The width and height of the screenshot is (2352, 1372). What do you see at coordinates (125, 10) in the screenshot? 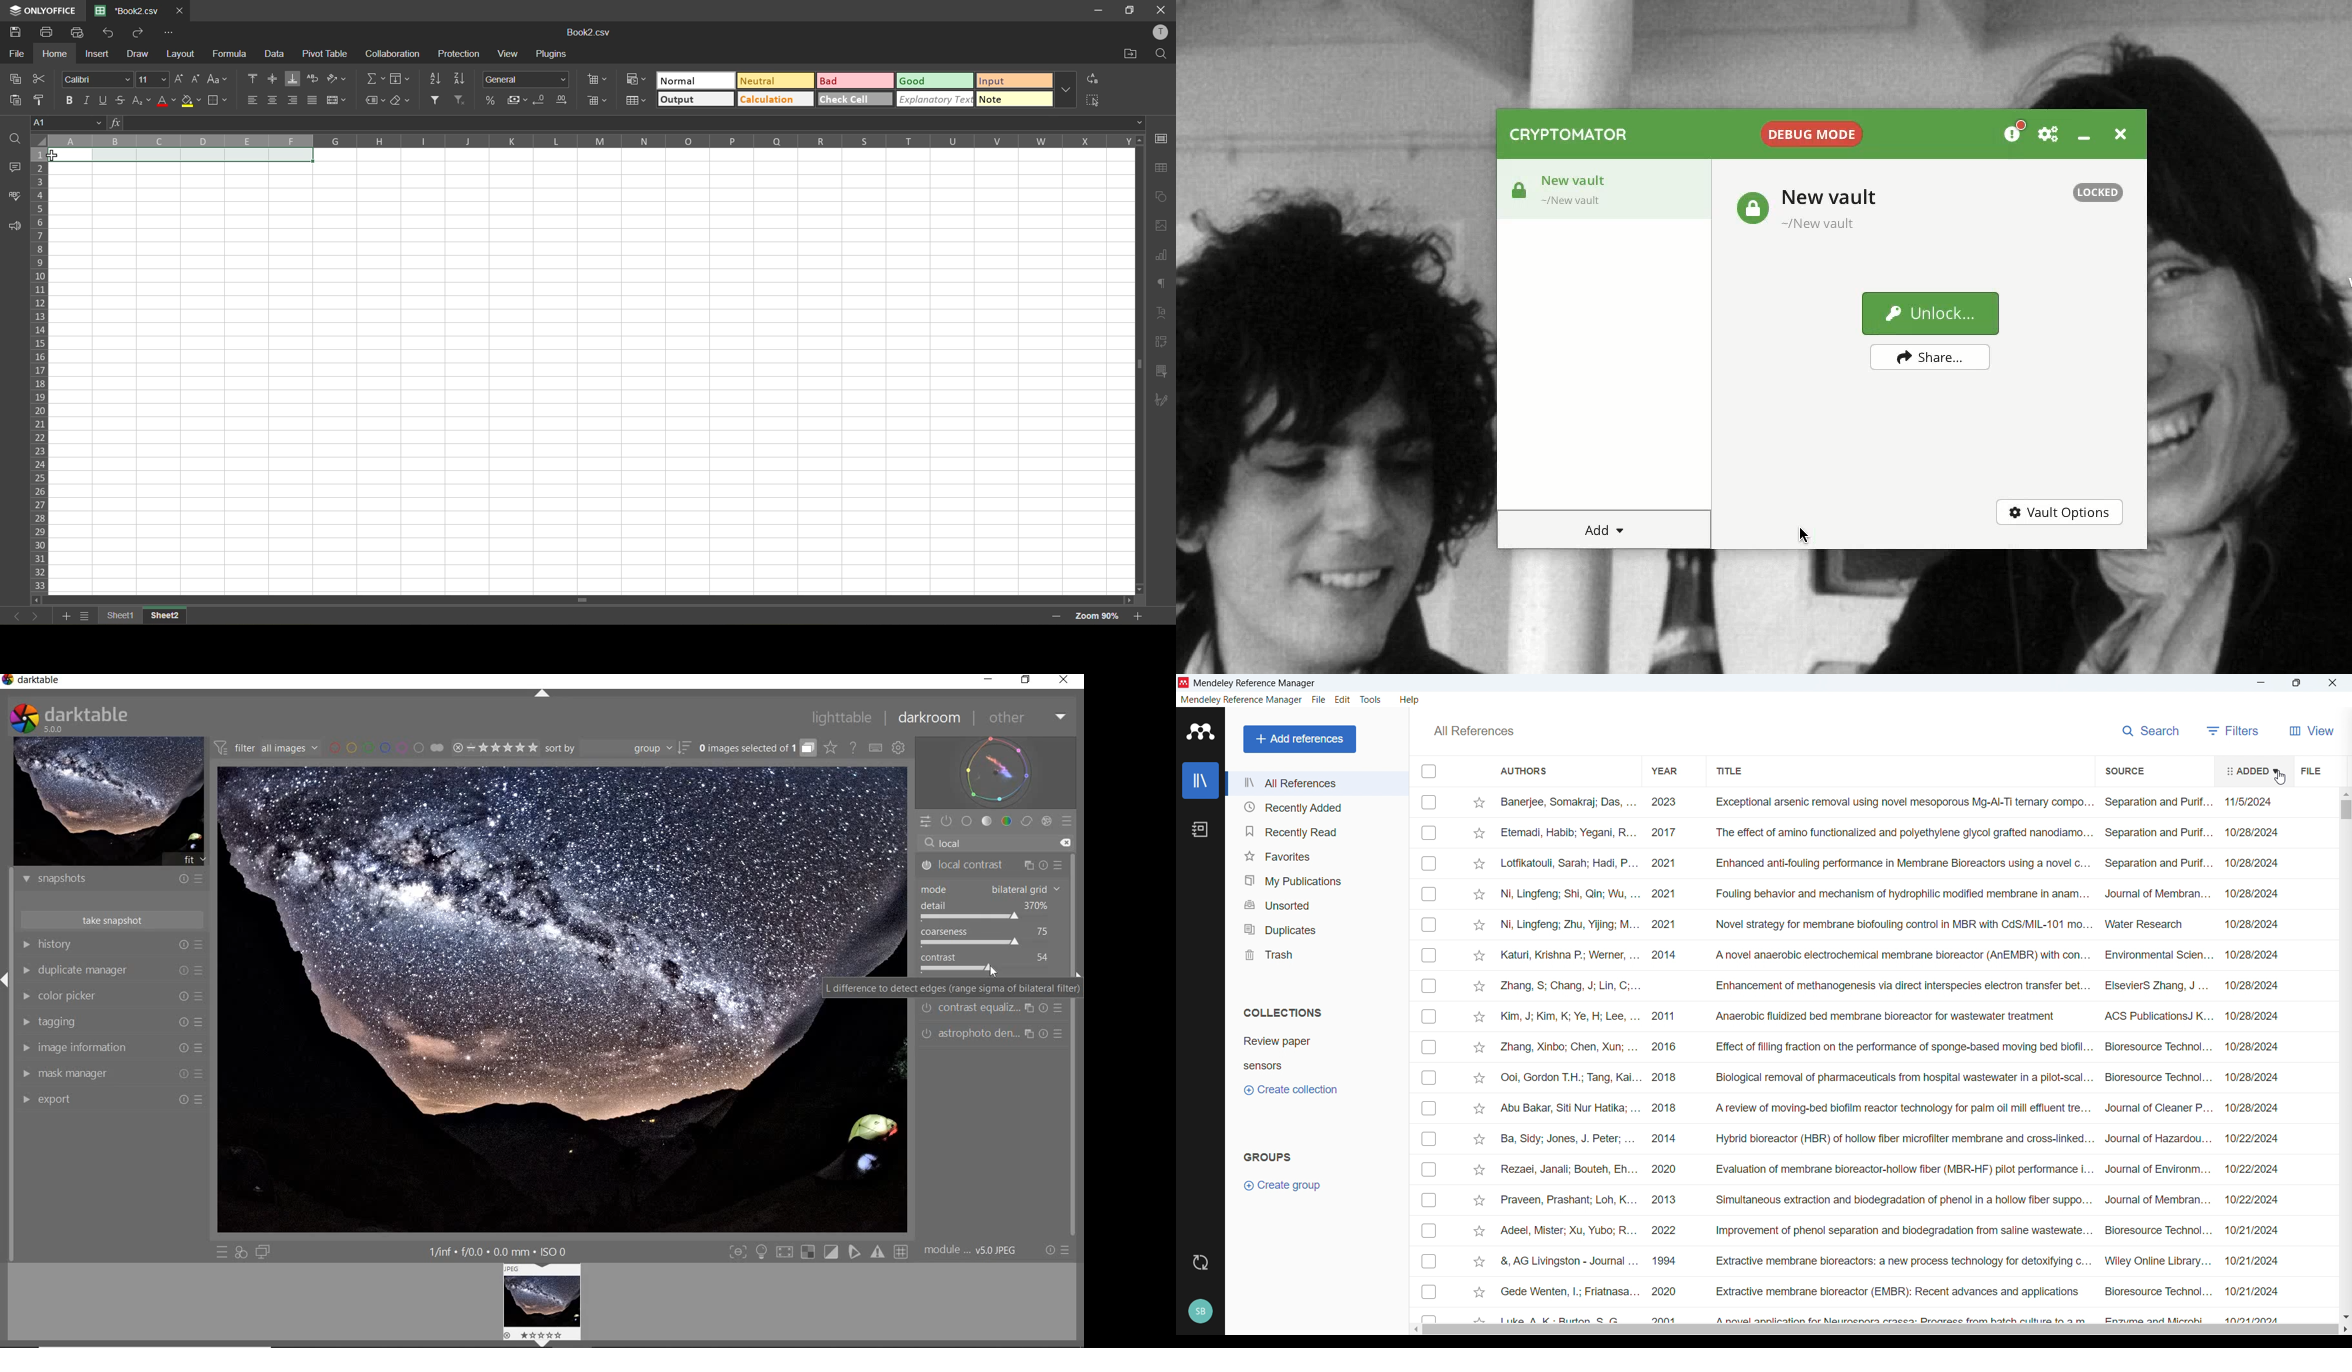
I see `filename` at bounding box center [125, 10].